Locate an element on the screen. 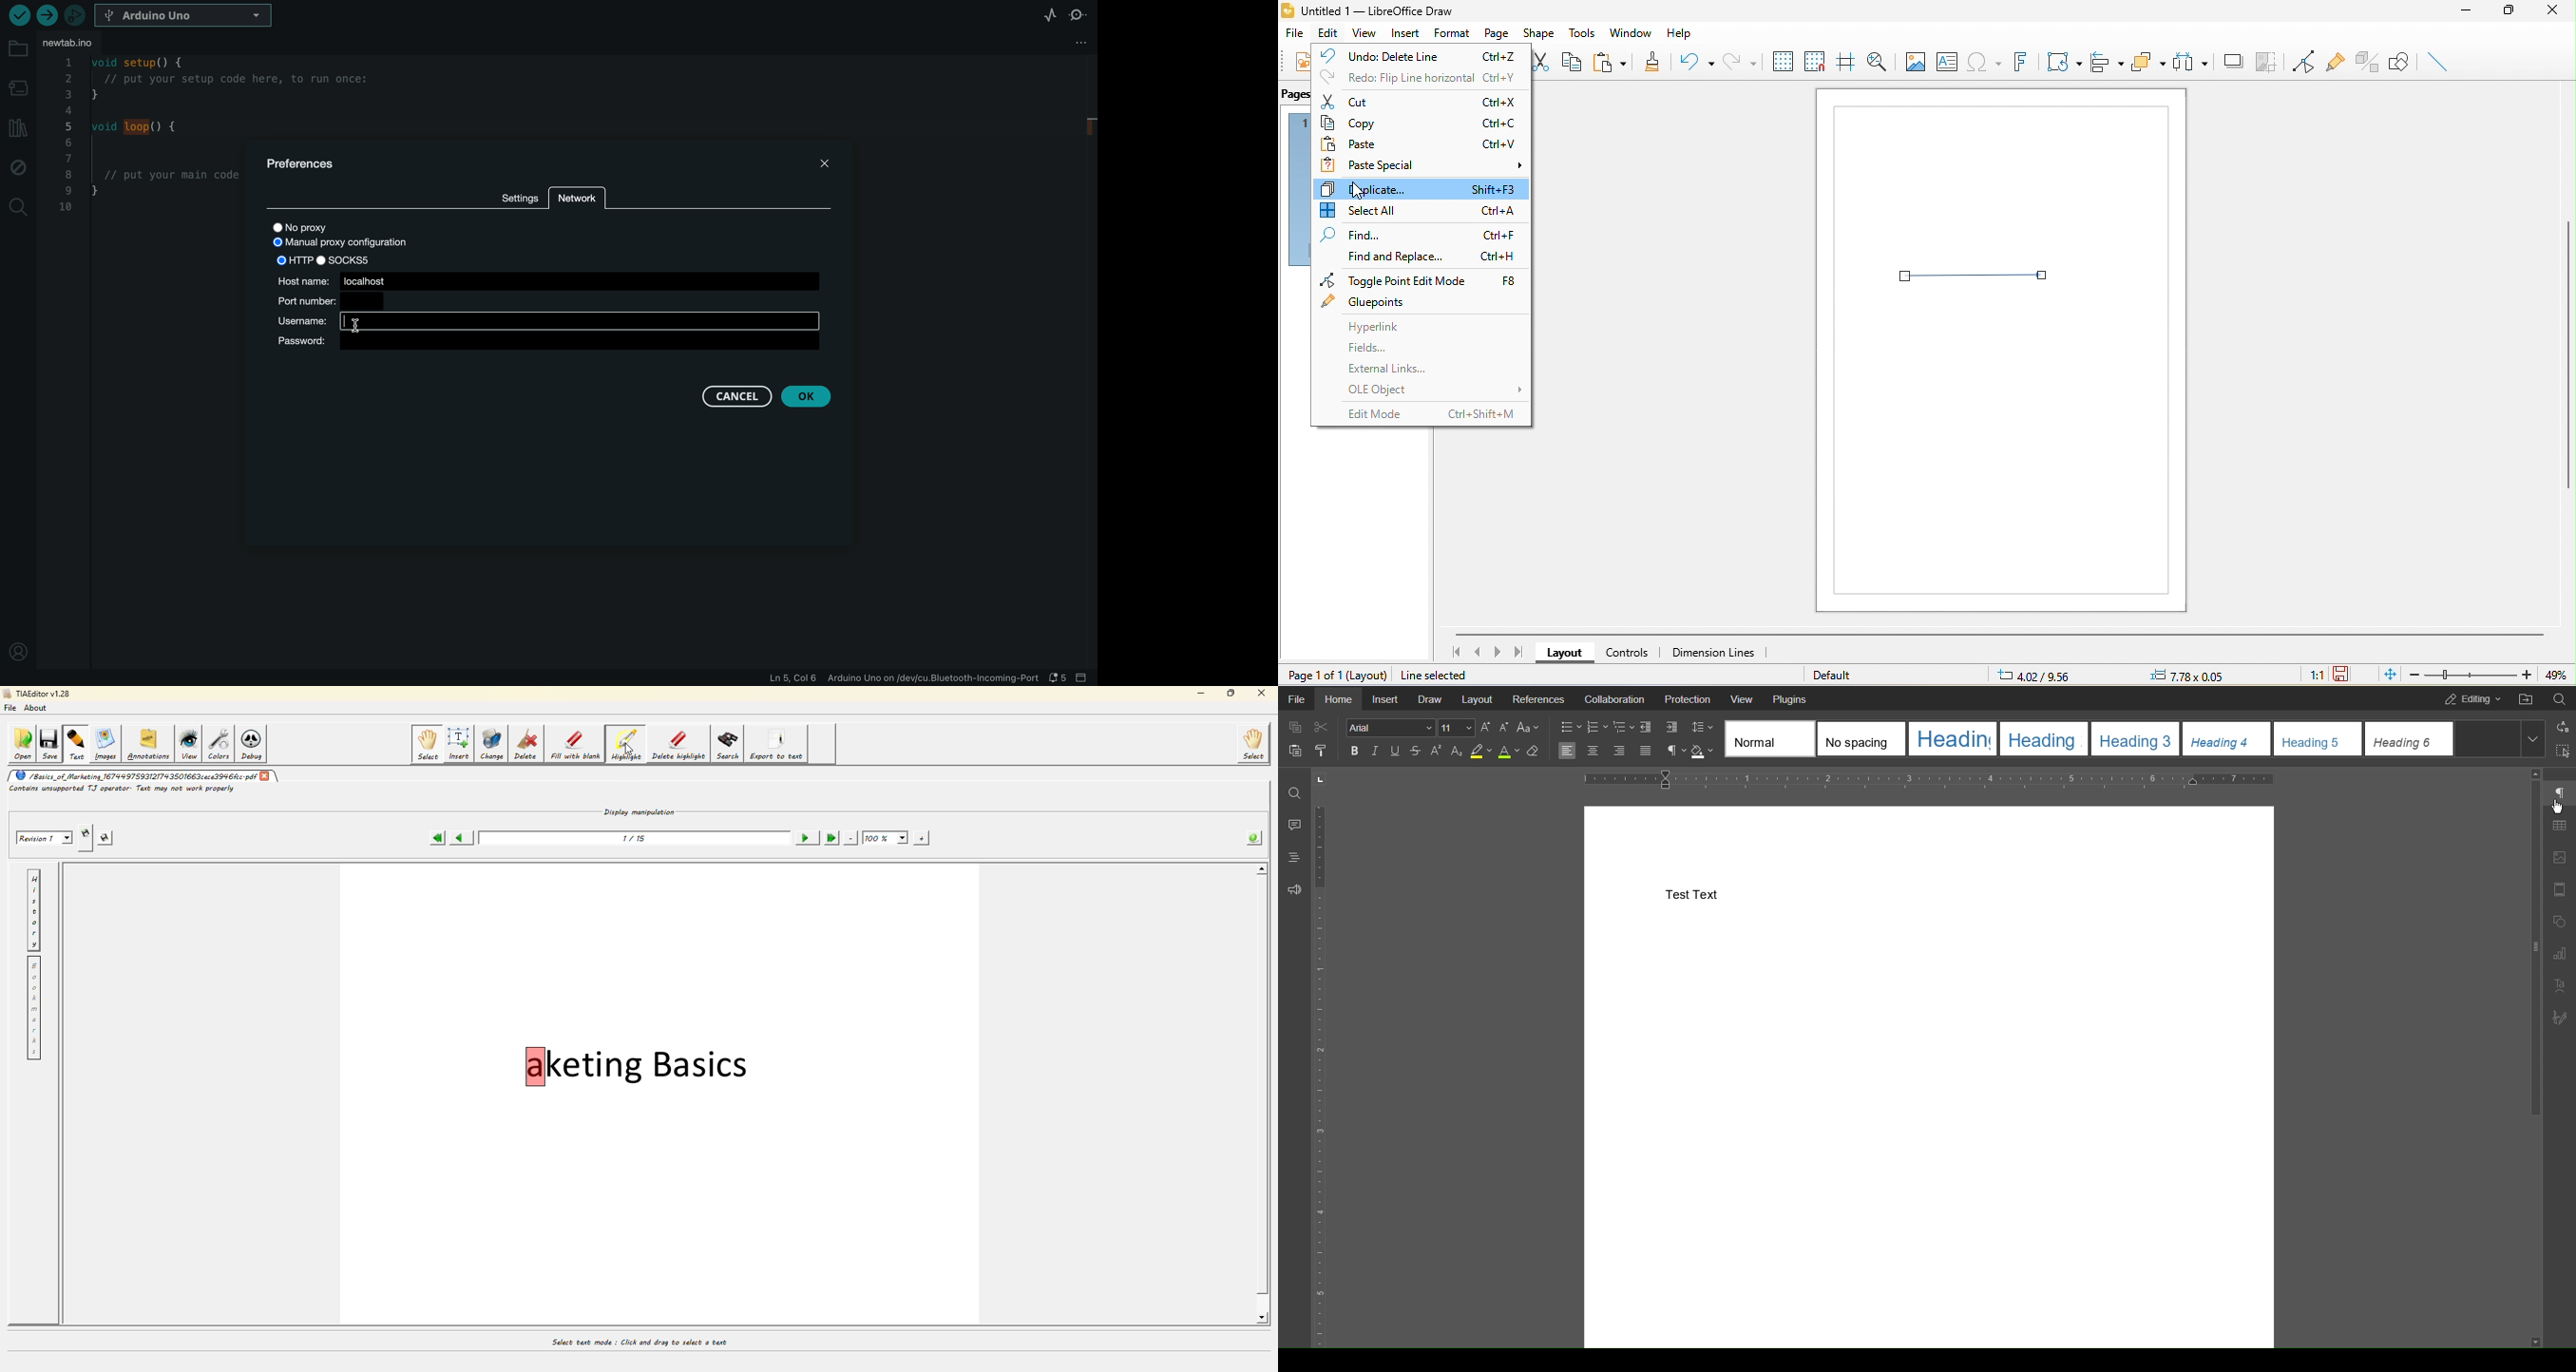 The image size is (2576, 1372). insert line is located at coordinates (2438, 62).